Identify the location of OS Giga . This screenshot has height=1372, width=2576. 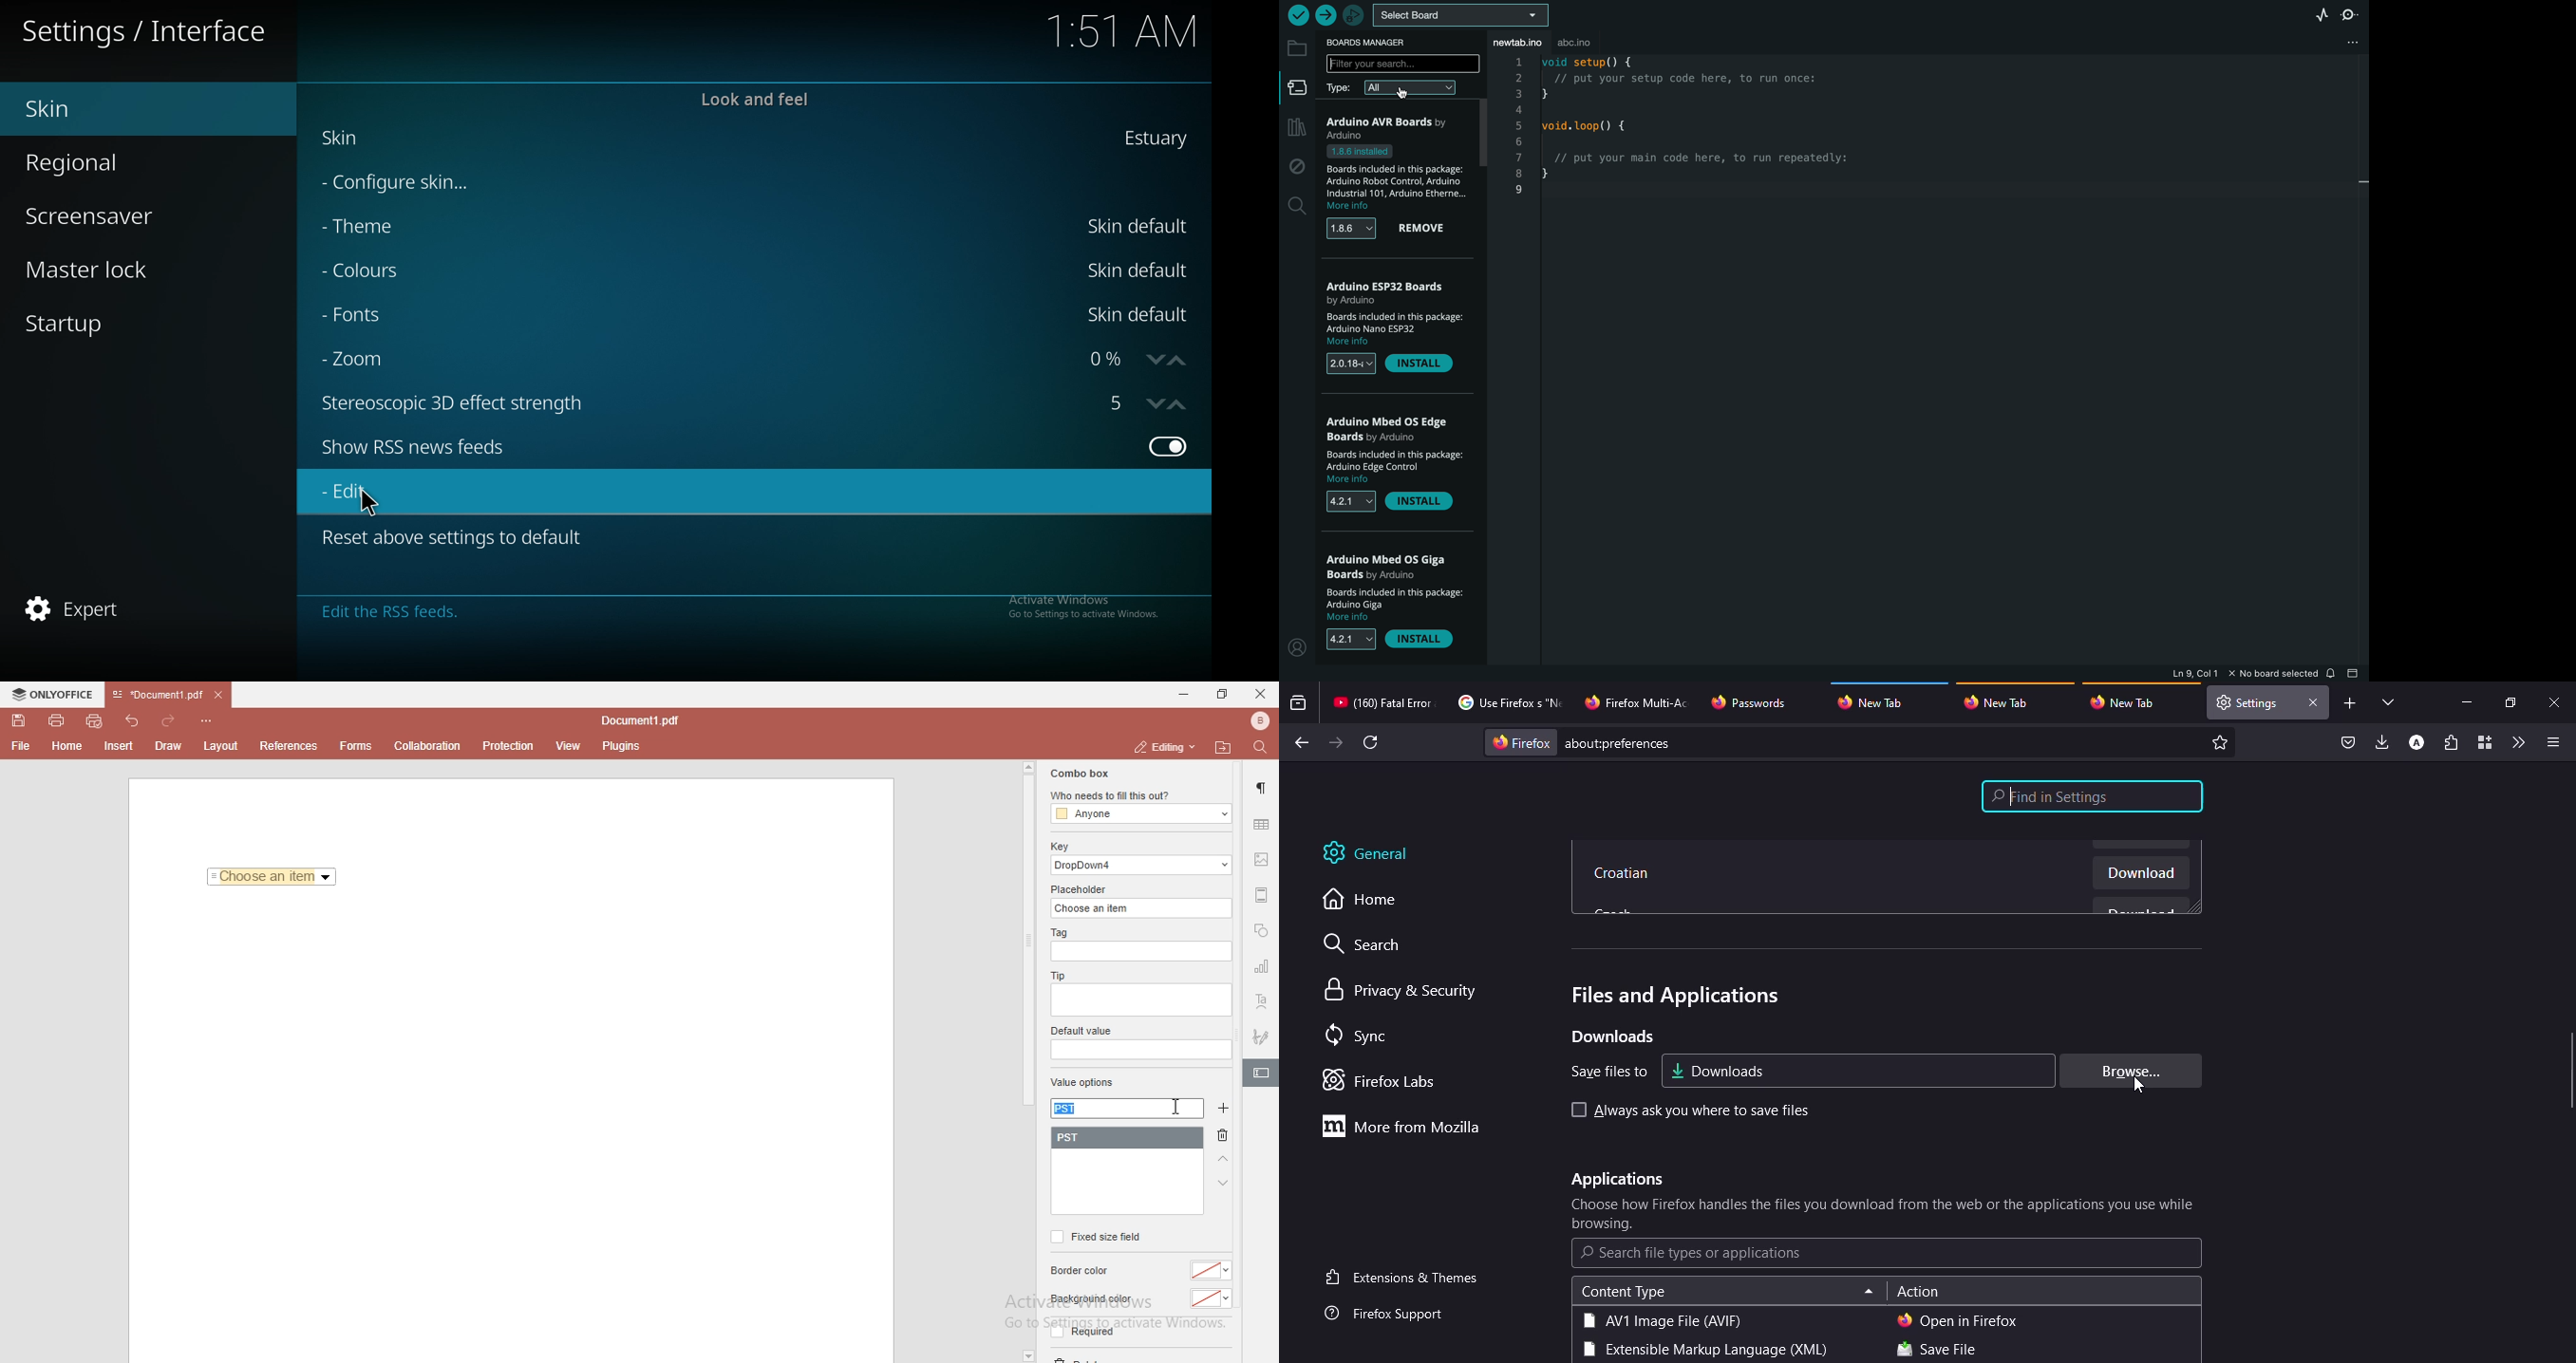
(1392, 568).